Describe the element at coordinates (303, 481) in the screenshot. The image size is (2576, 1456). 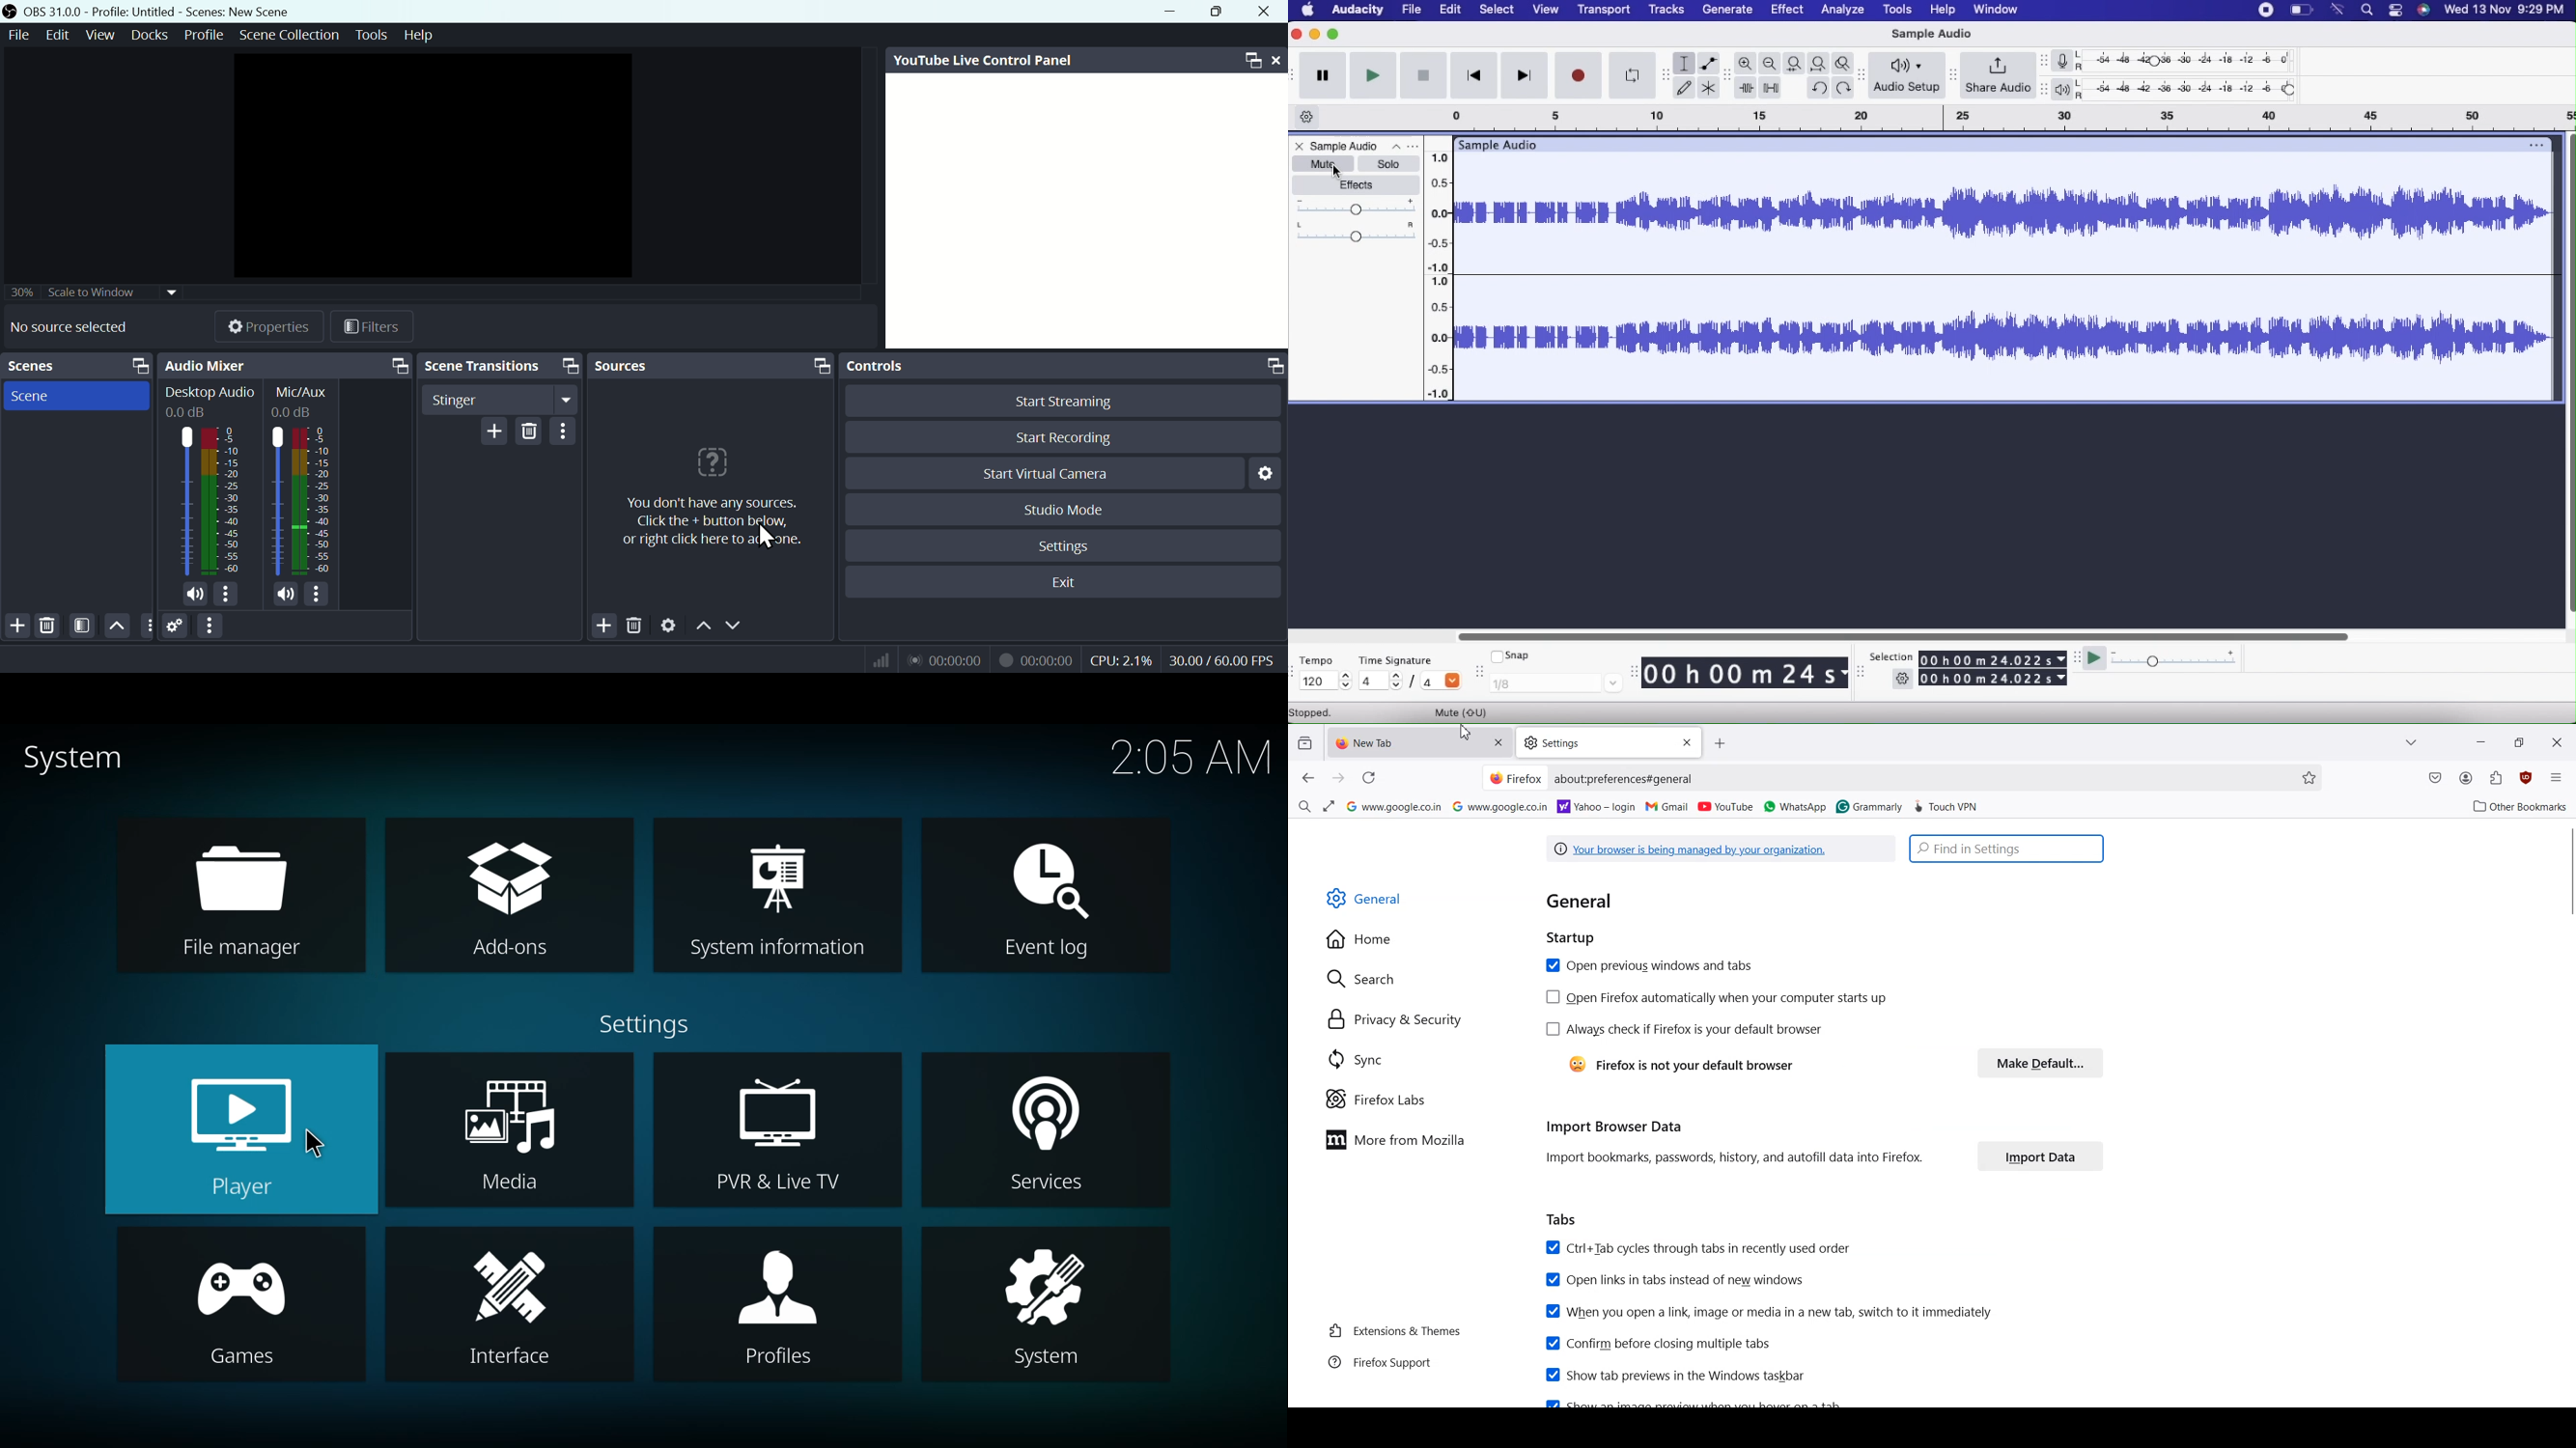
I see `Mic/Aux` at that location.